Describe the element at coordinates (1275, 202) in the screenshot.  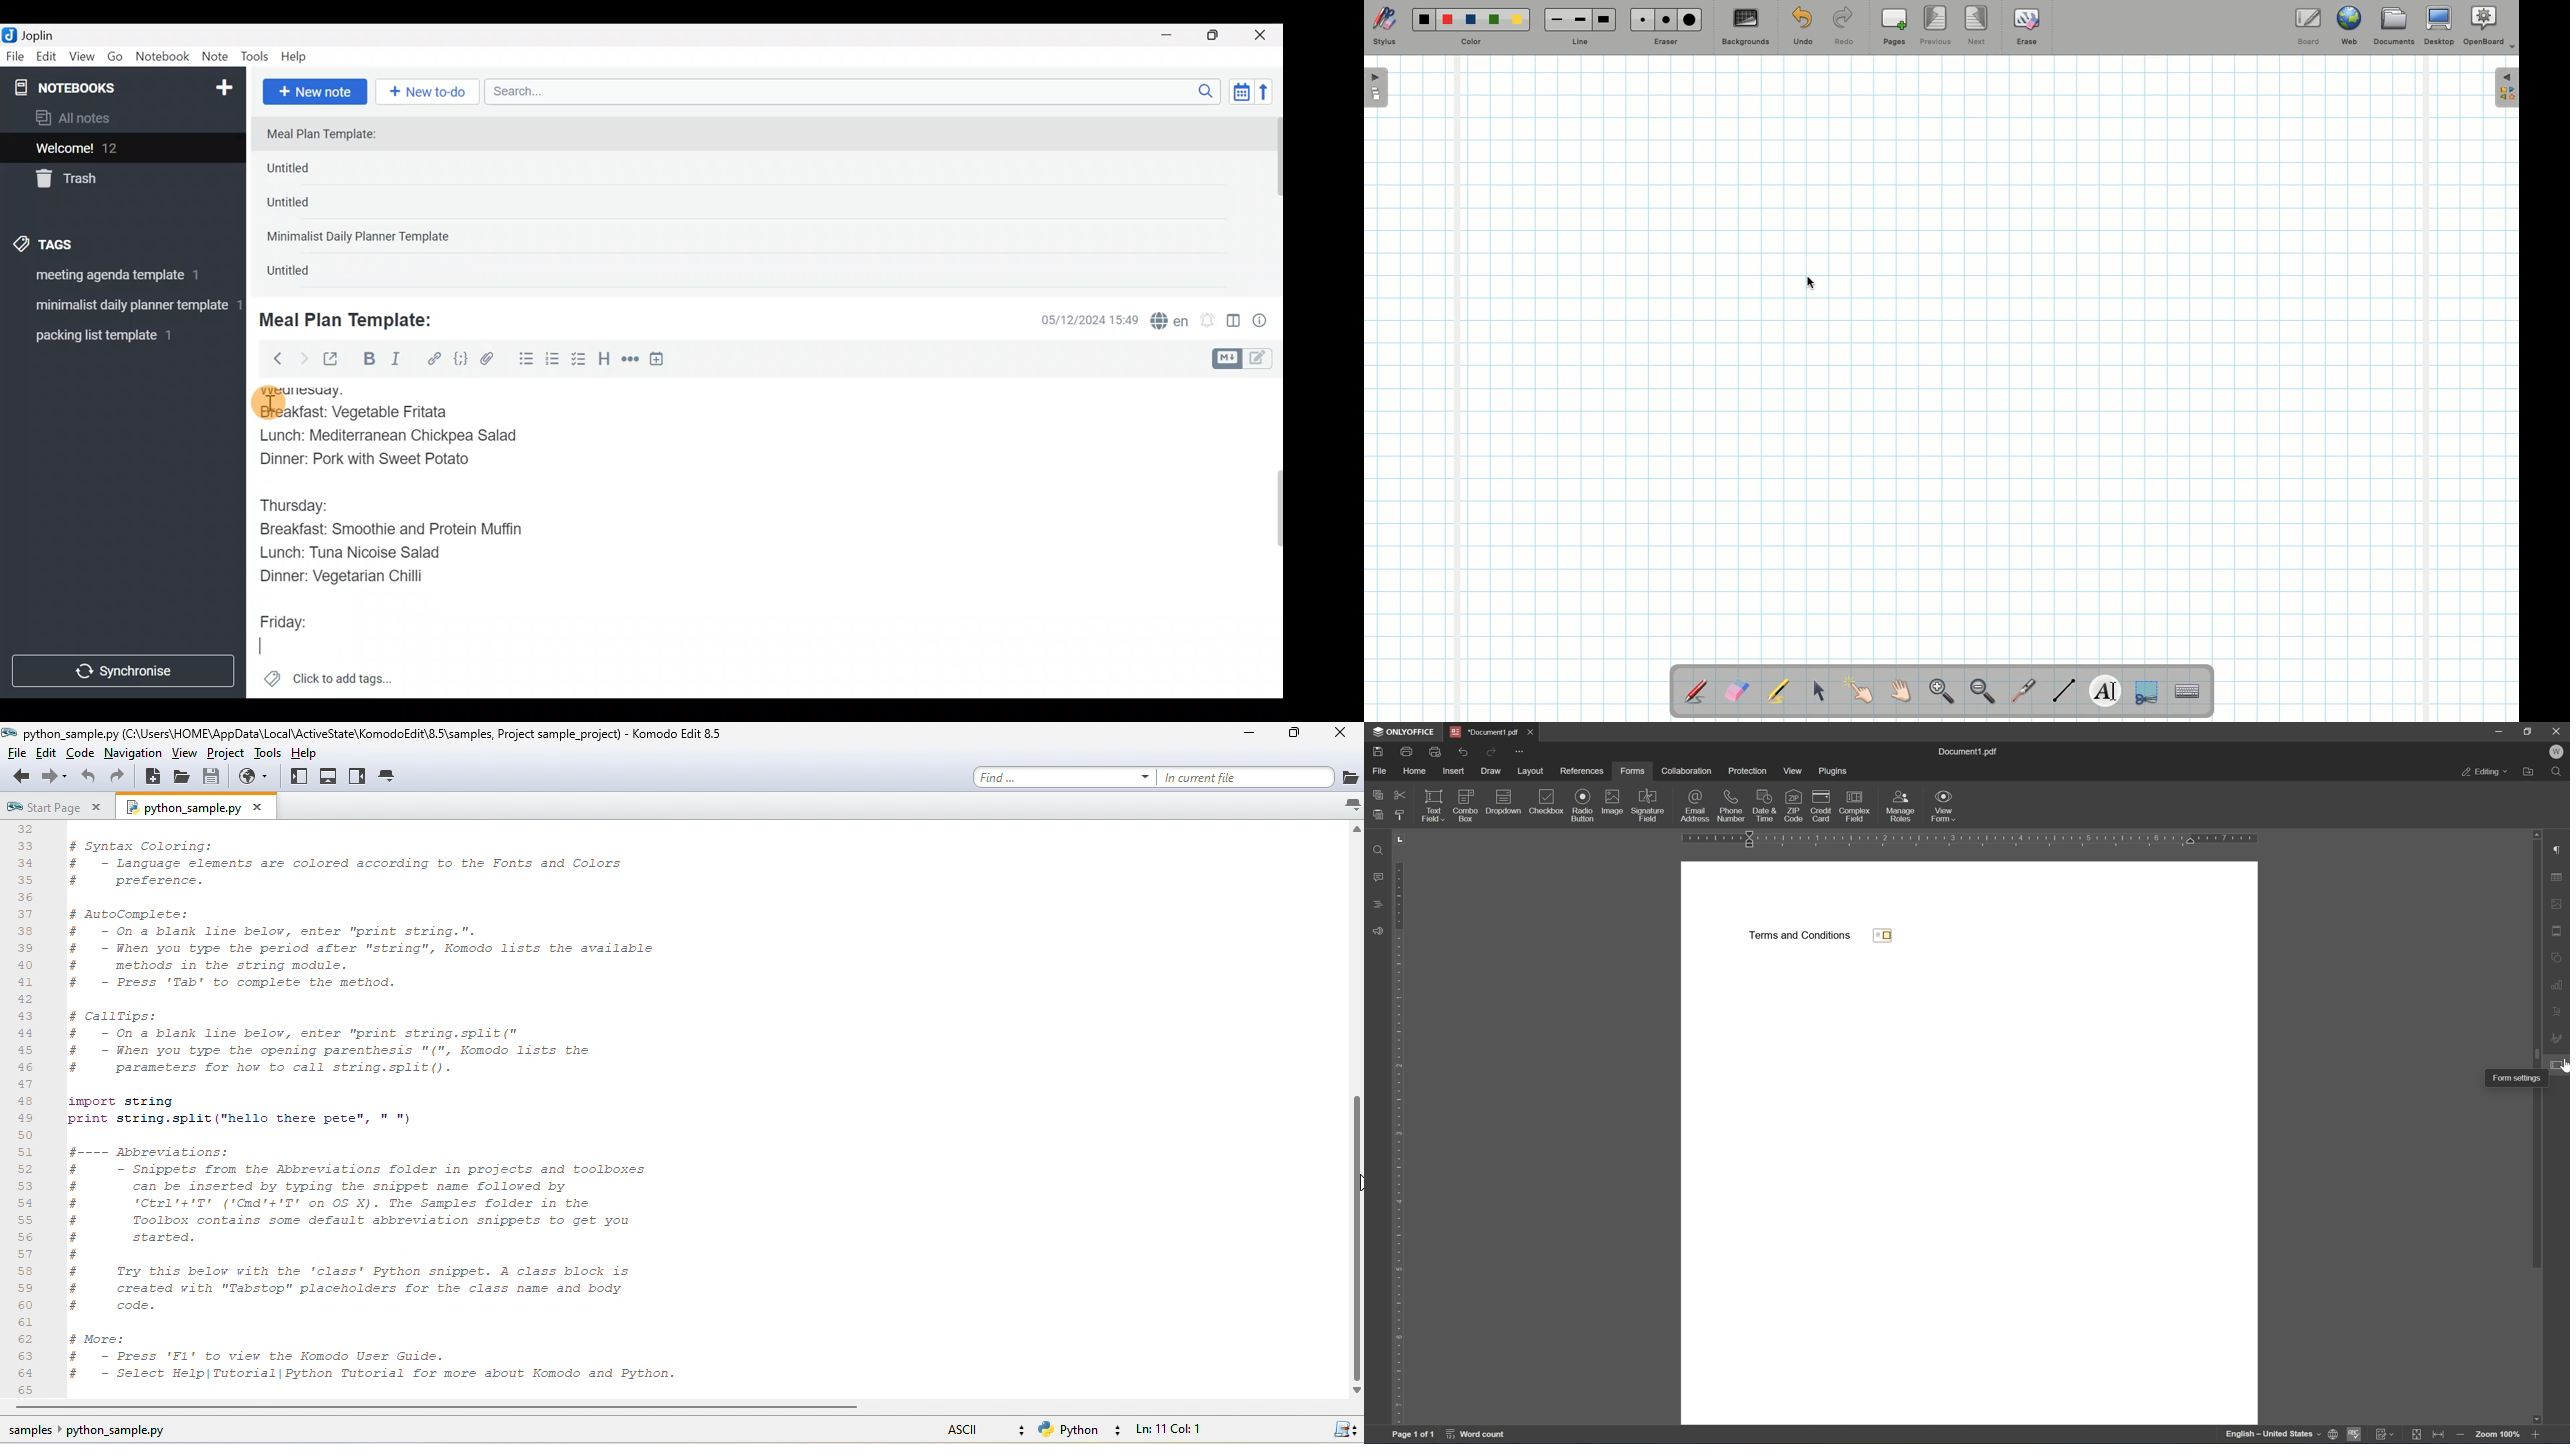
I see `scroll bar` at that location.